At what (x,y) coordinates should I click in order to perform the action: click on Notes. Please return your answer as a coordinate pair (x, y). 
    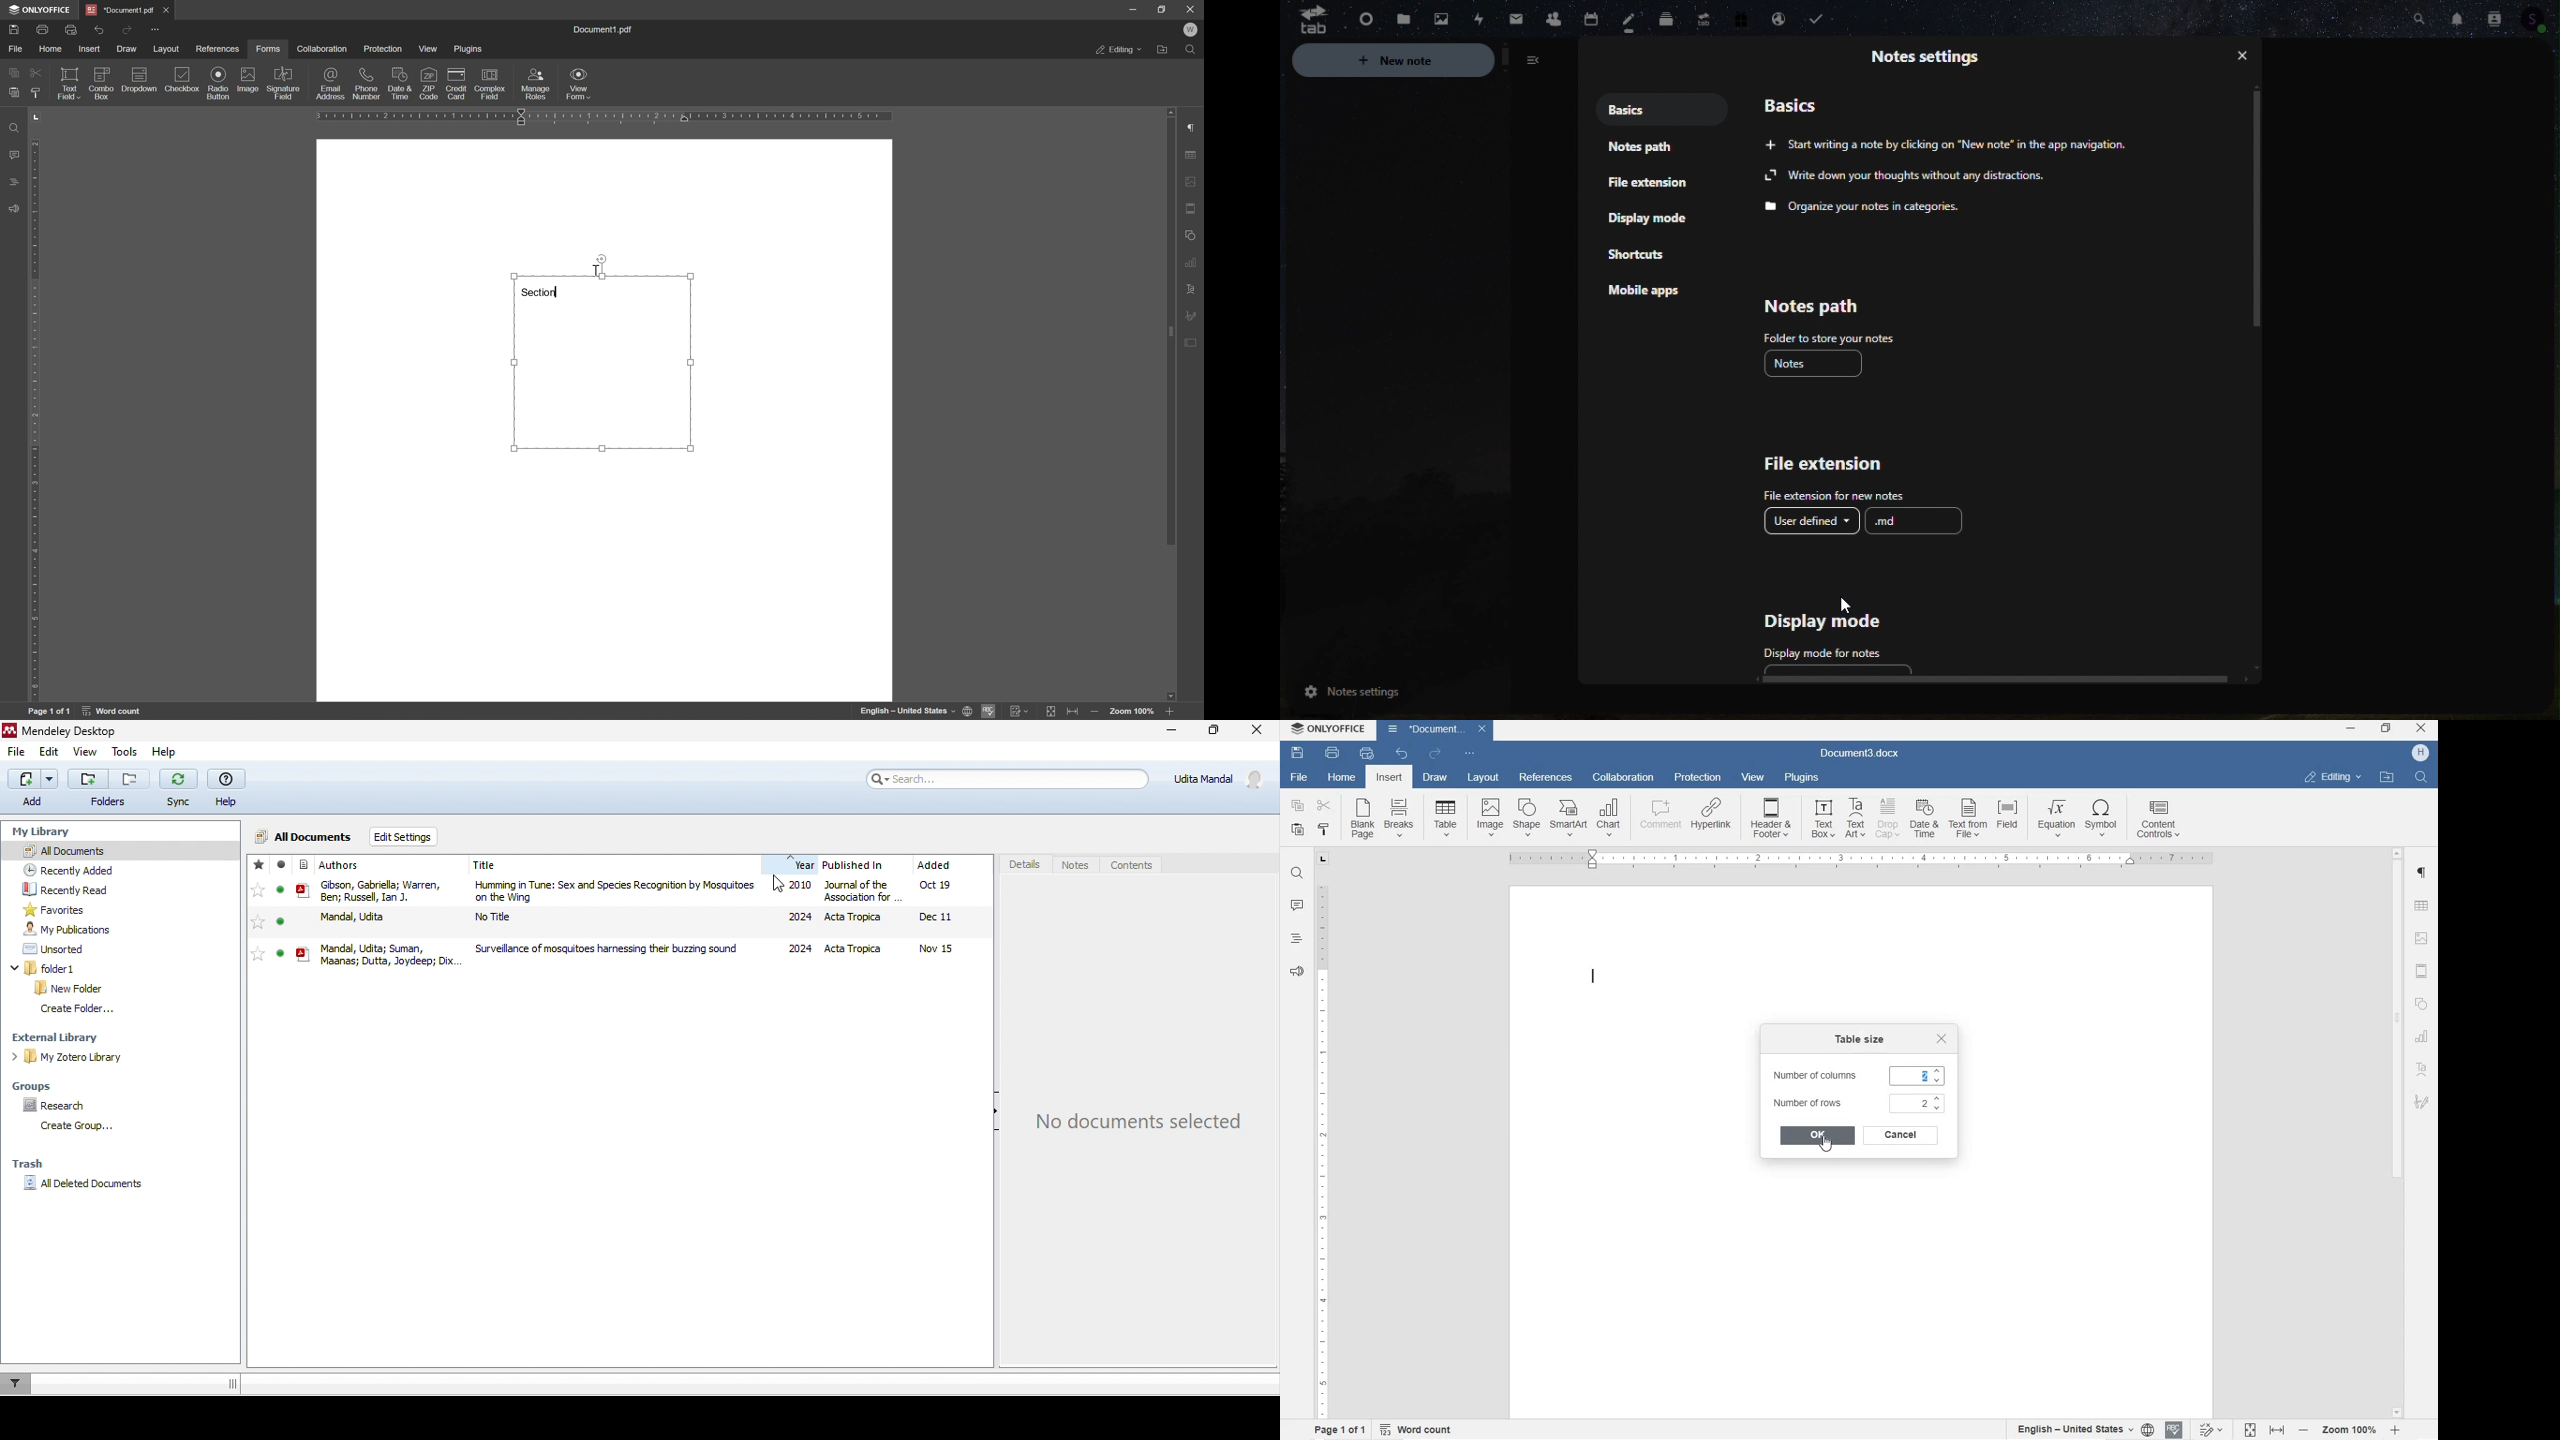
    Looking at the image, I should click on (1817, 365).